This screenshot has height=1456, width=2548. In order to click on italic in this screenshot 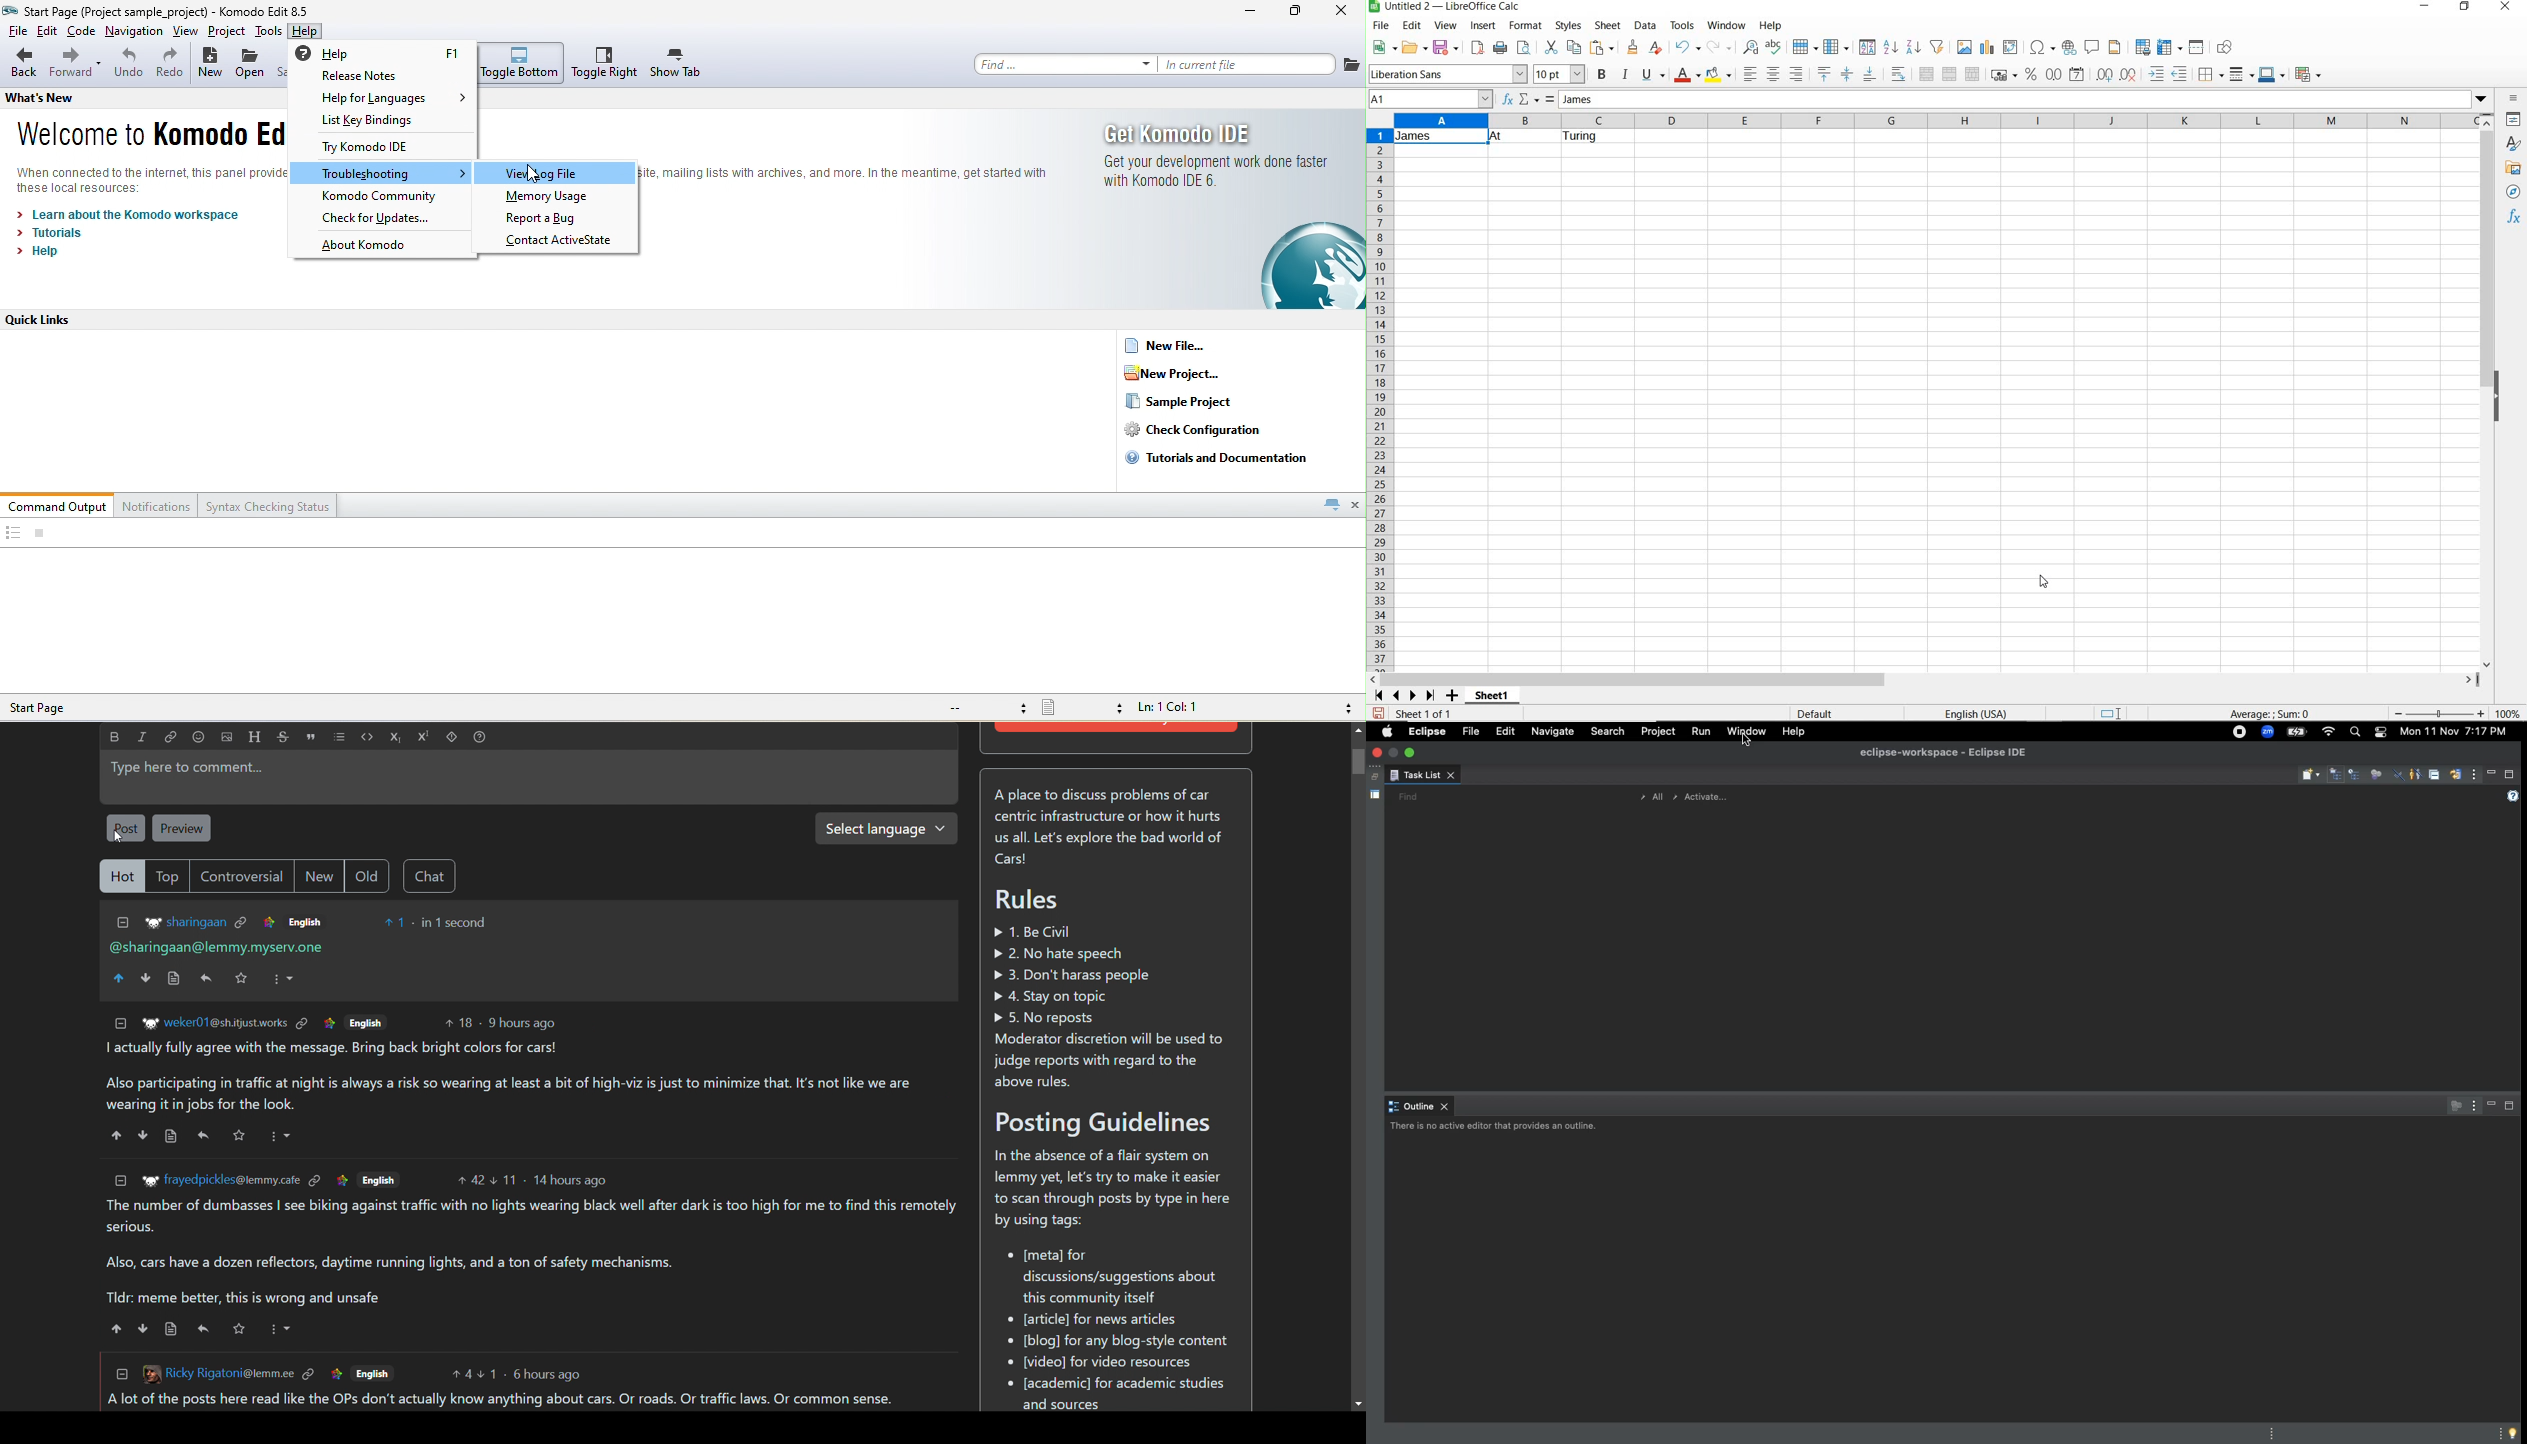, I will do `click(1625, 74)`.